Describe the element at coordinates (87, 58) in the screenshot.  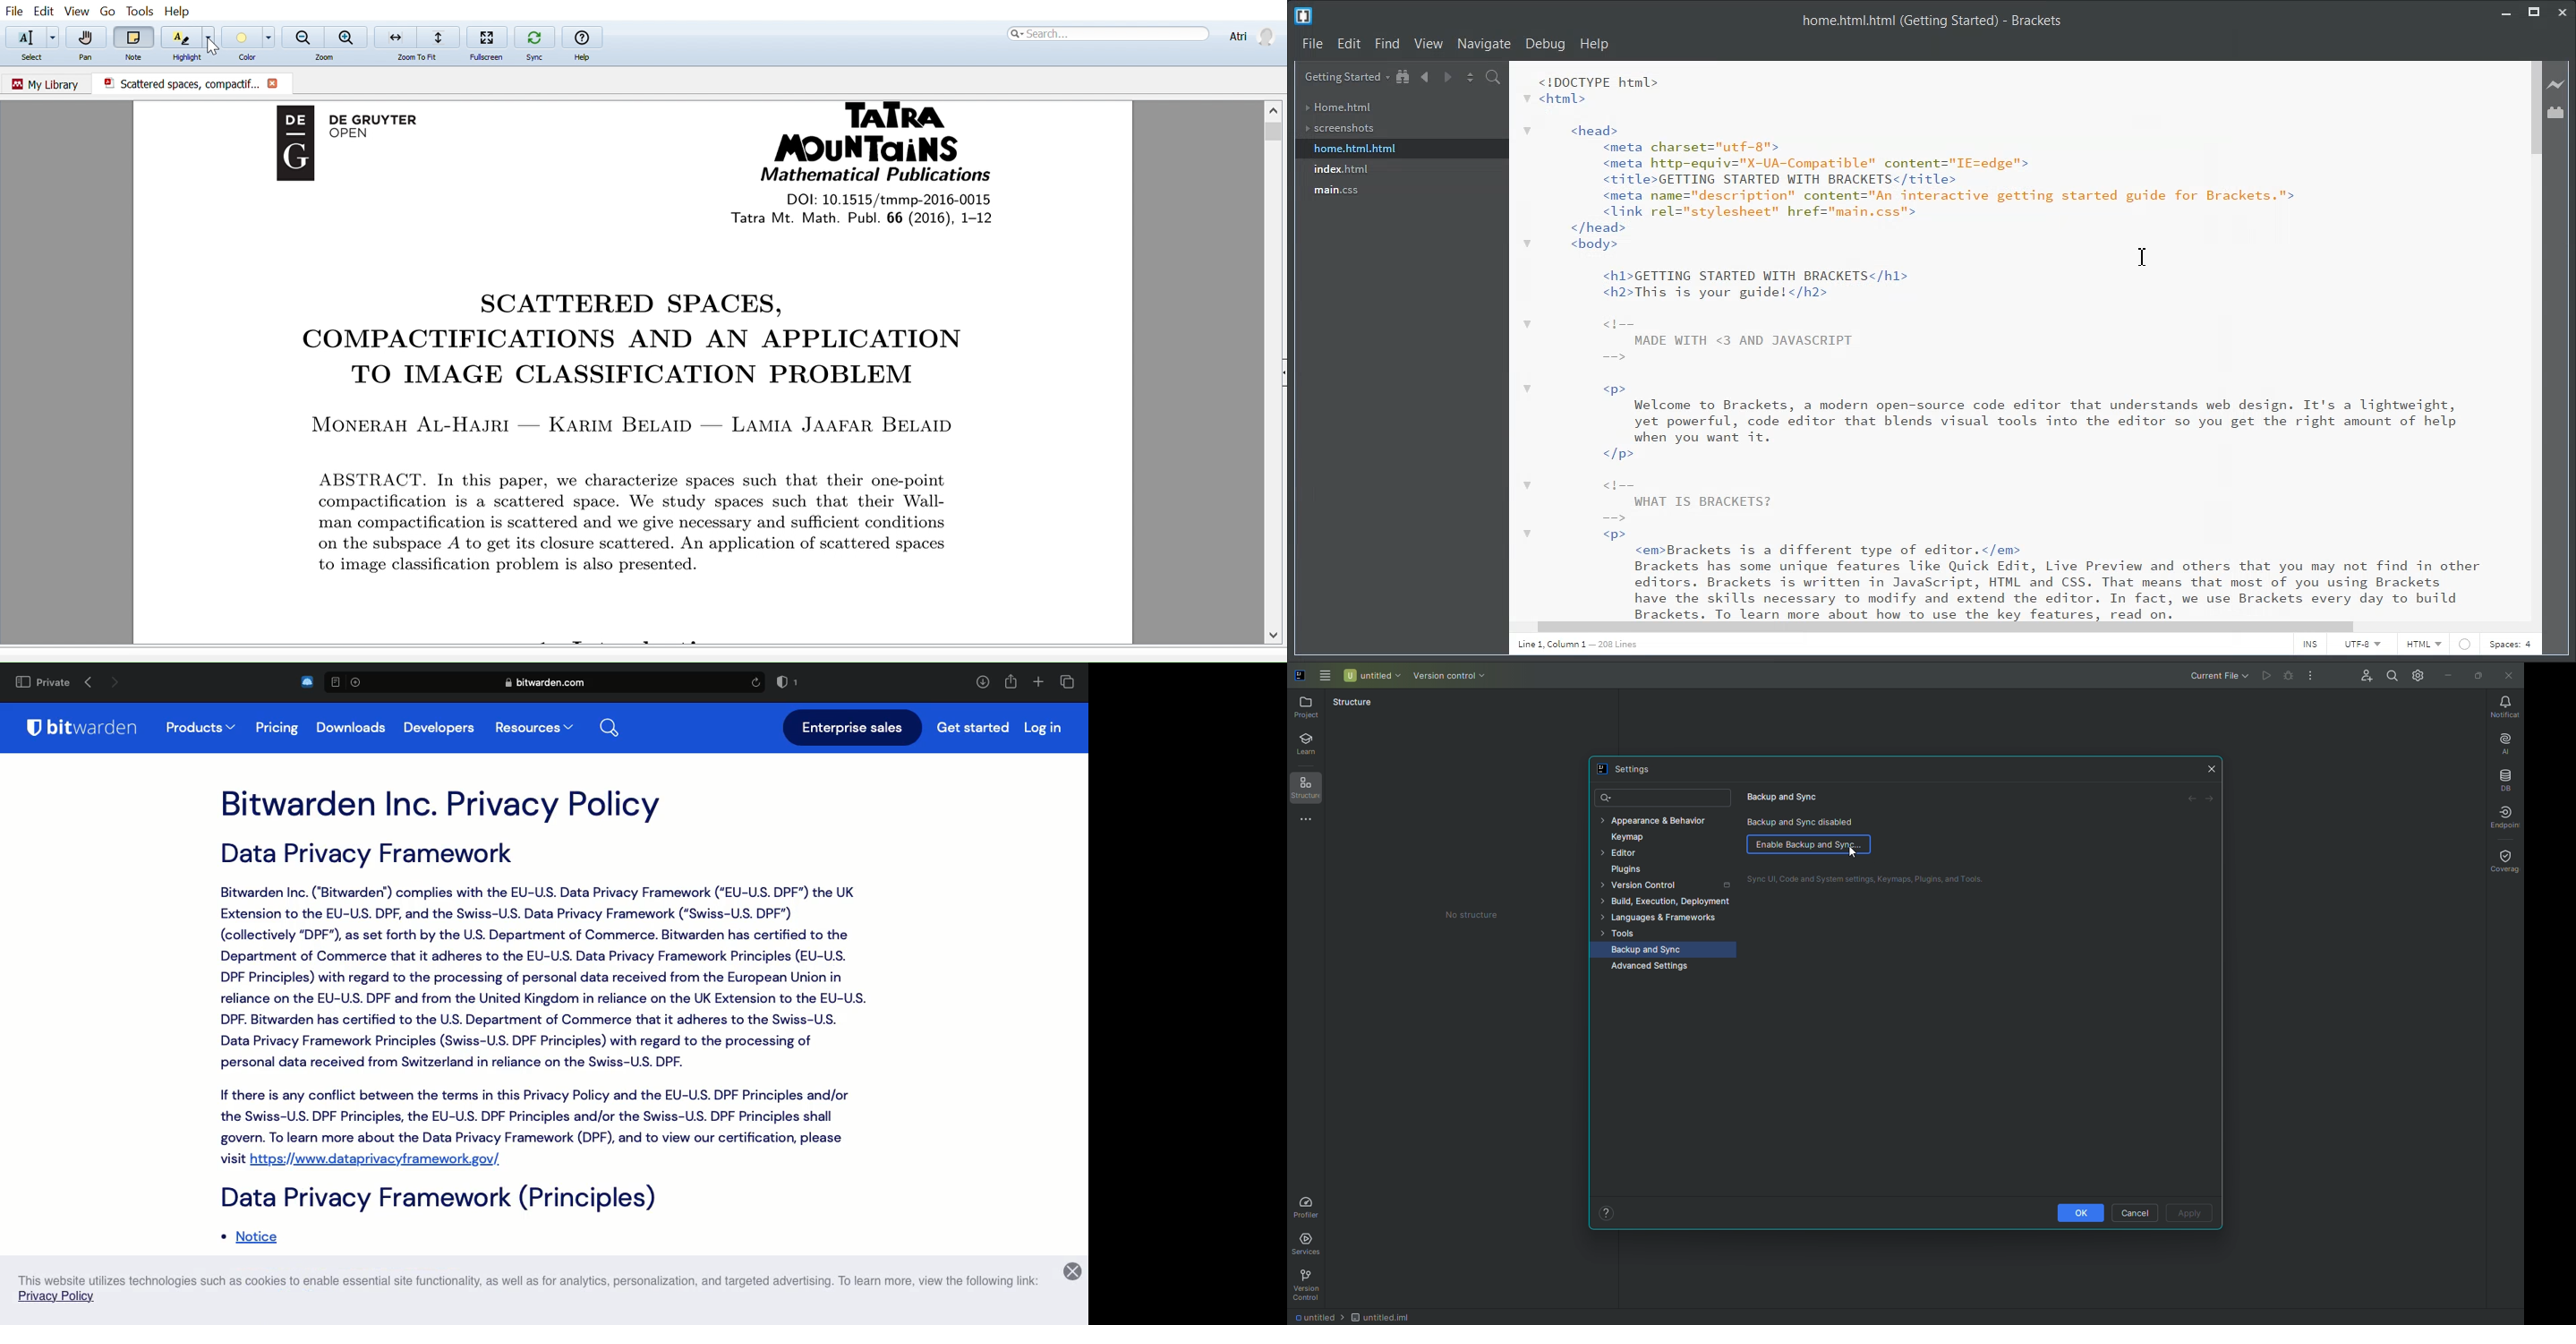
I see `Pan` at that location.